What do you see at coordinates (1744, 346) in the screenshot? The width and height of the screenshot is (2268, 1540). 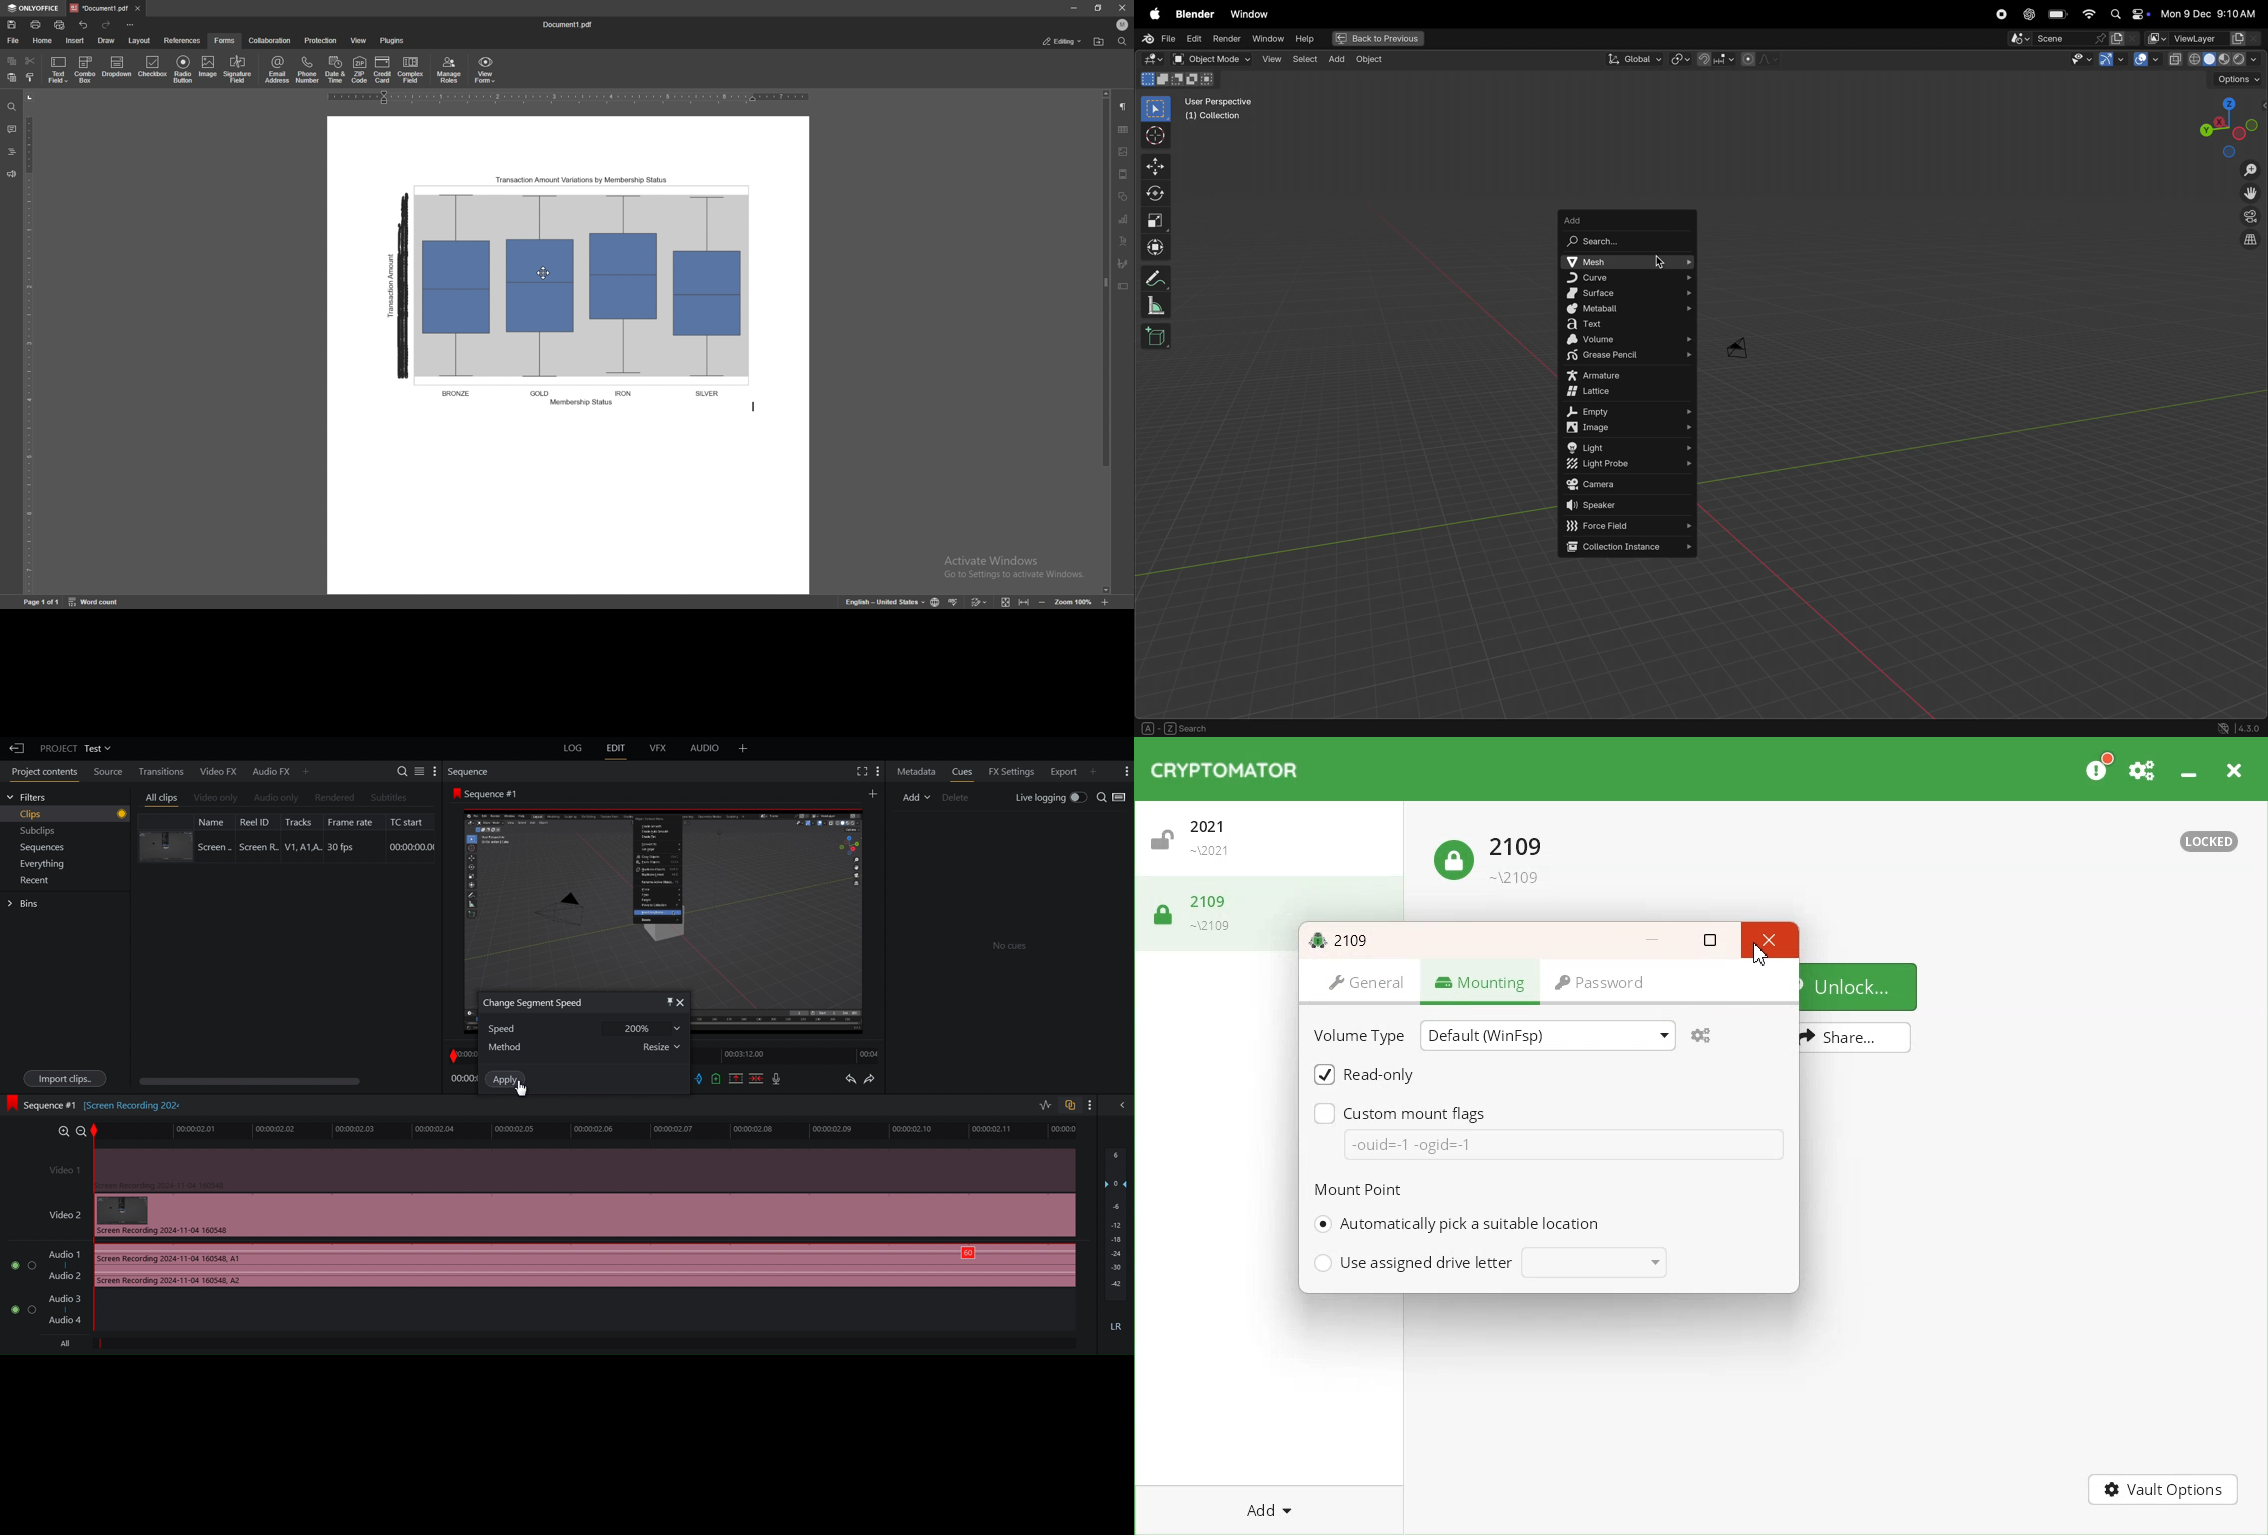 I see `camera` at bounding box center [1744, 346].